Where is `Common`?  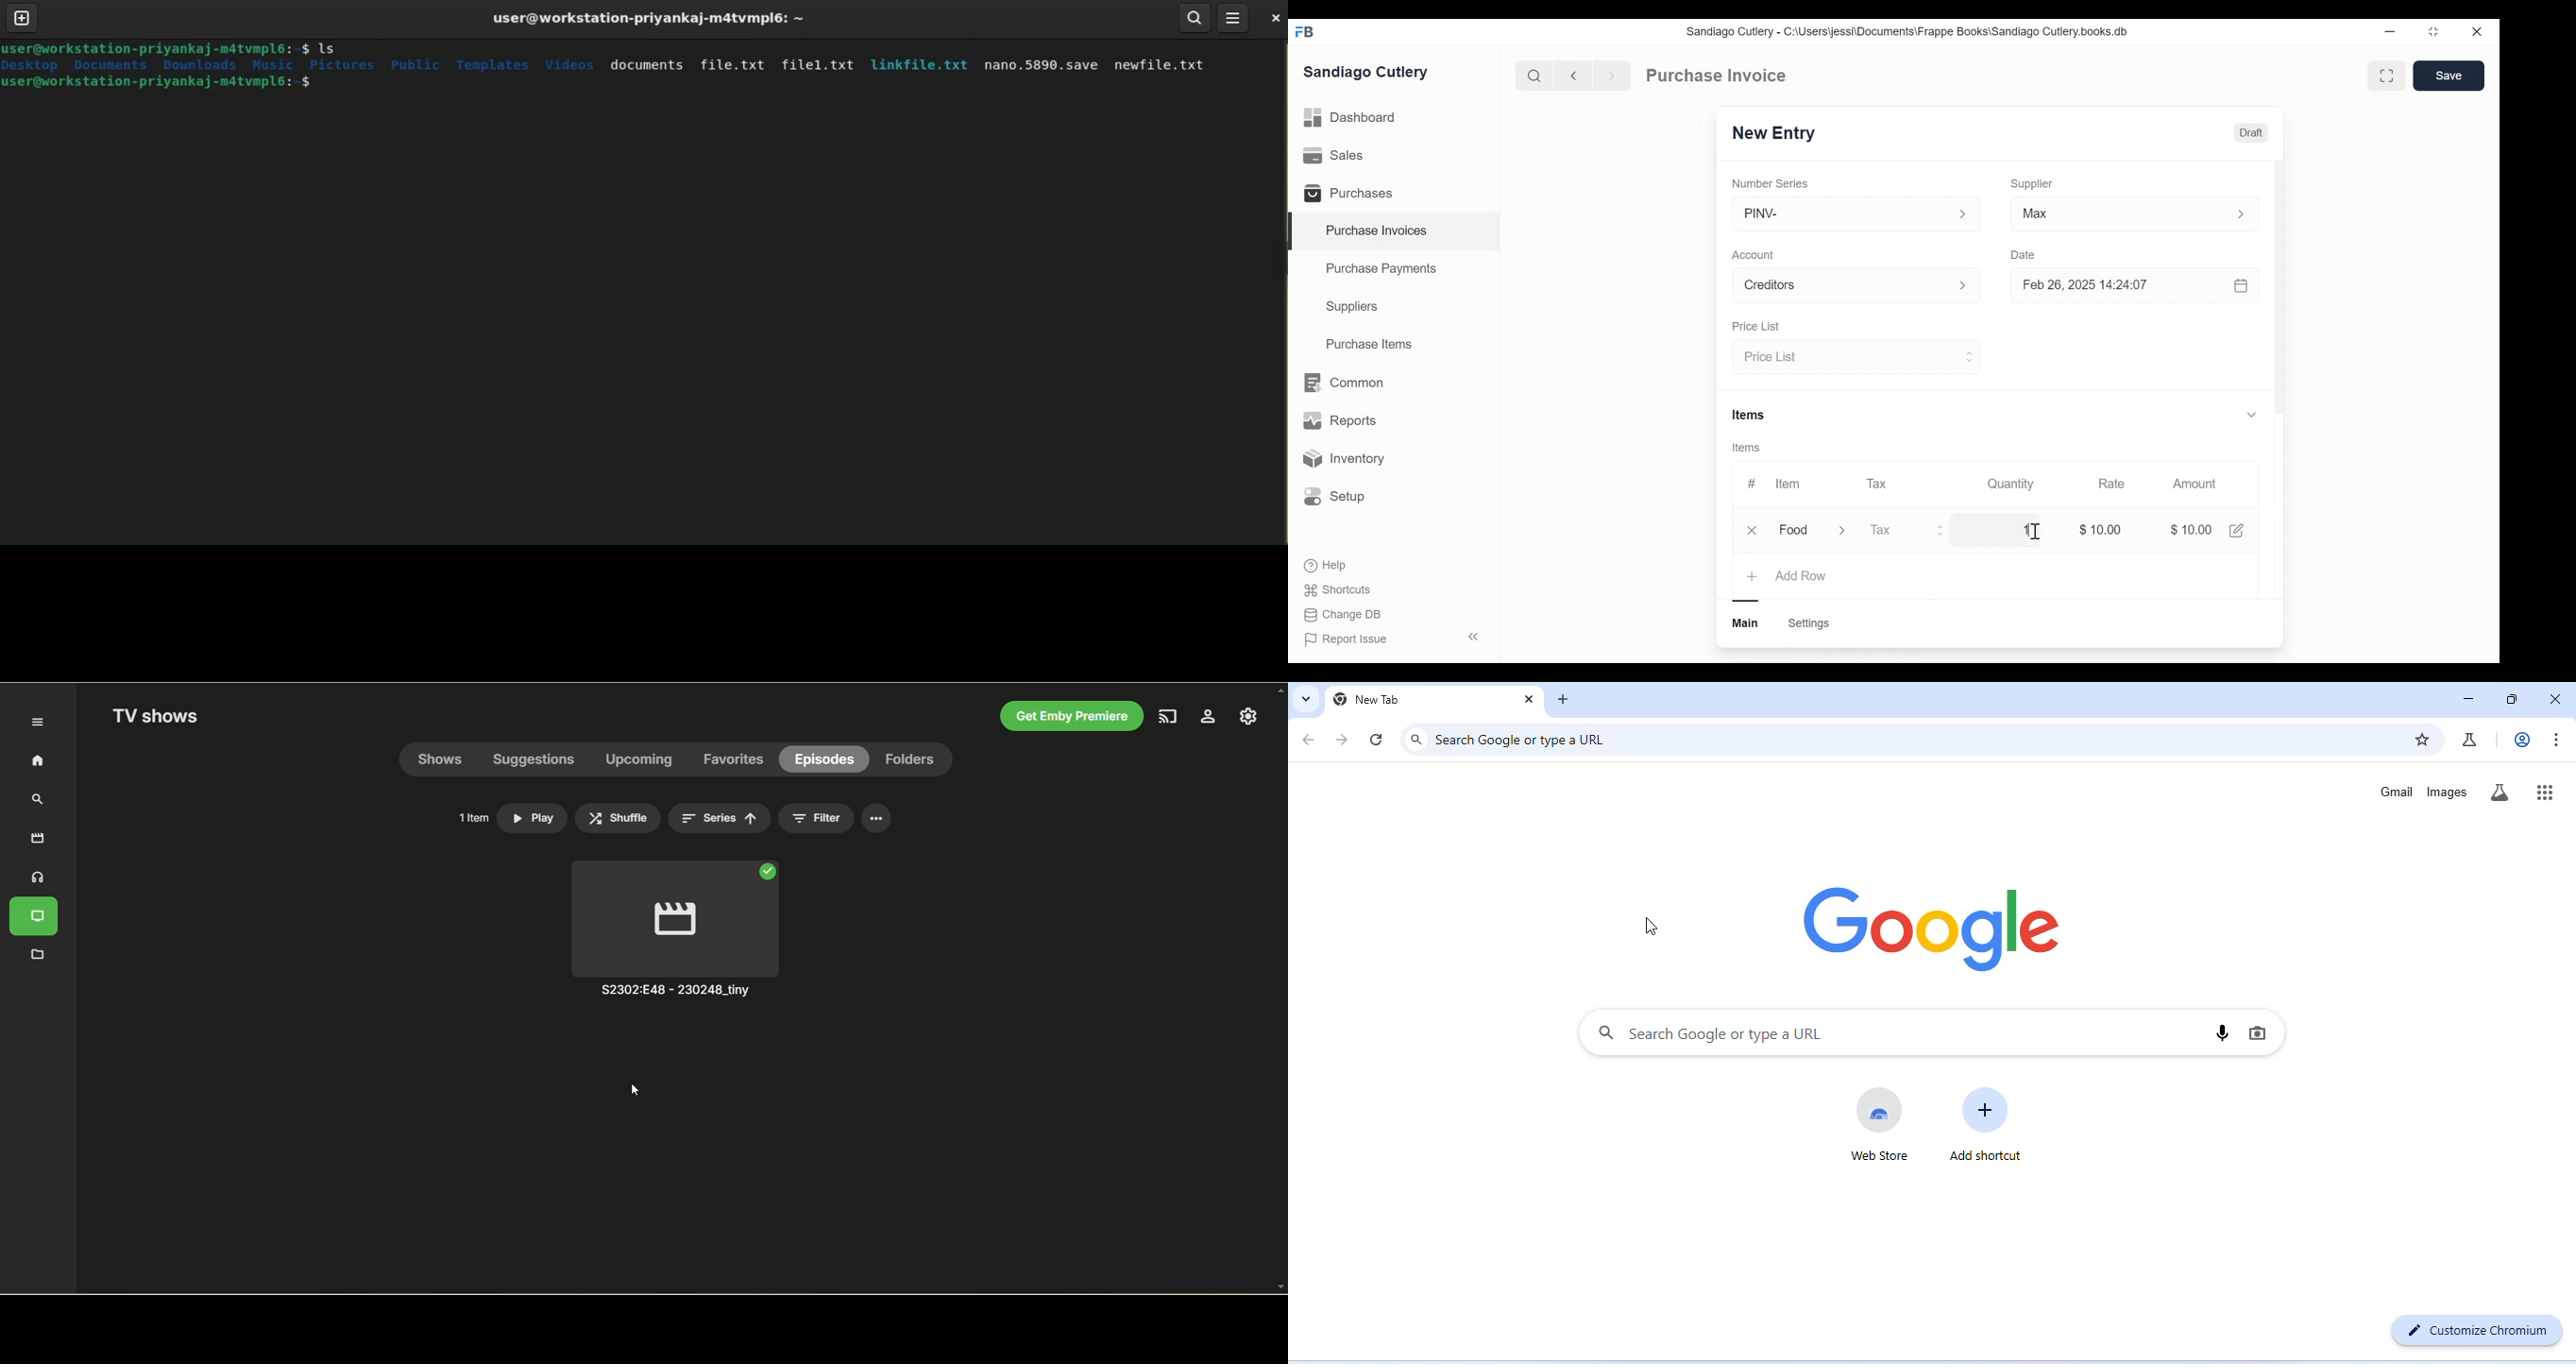
Common is located at coordinates (1342, 383).